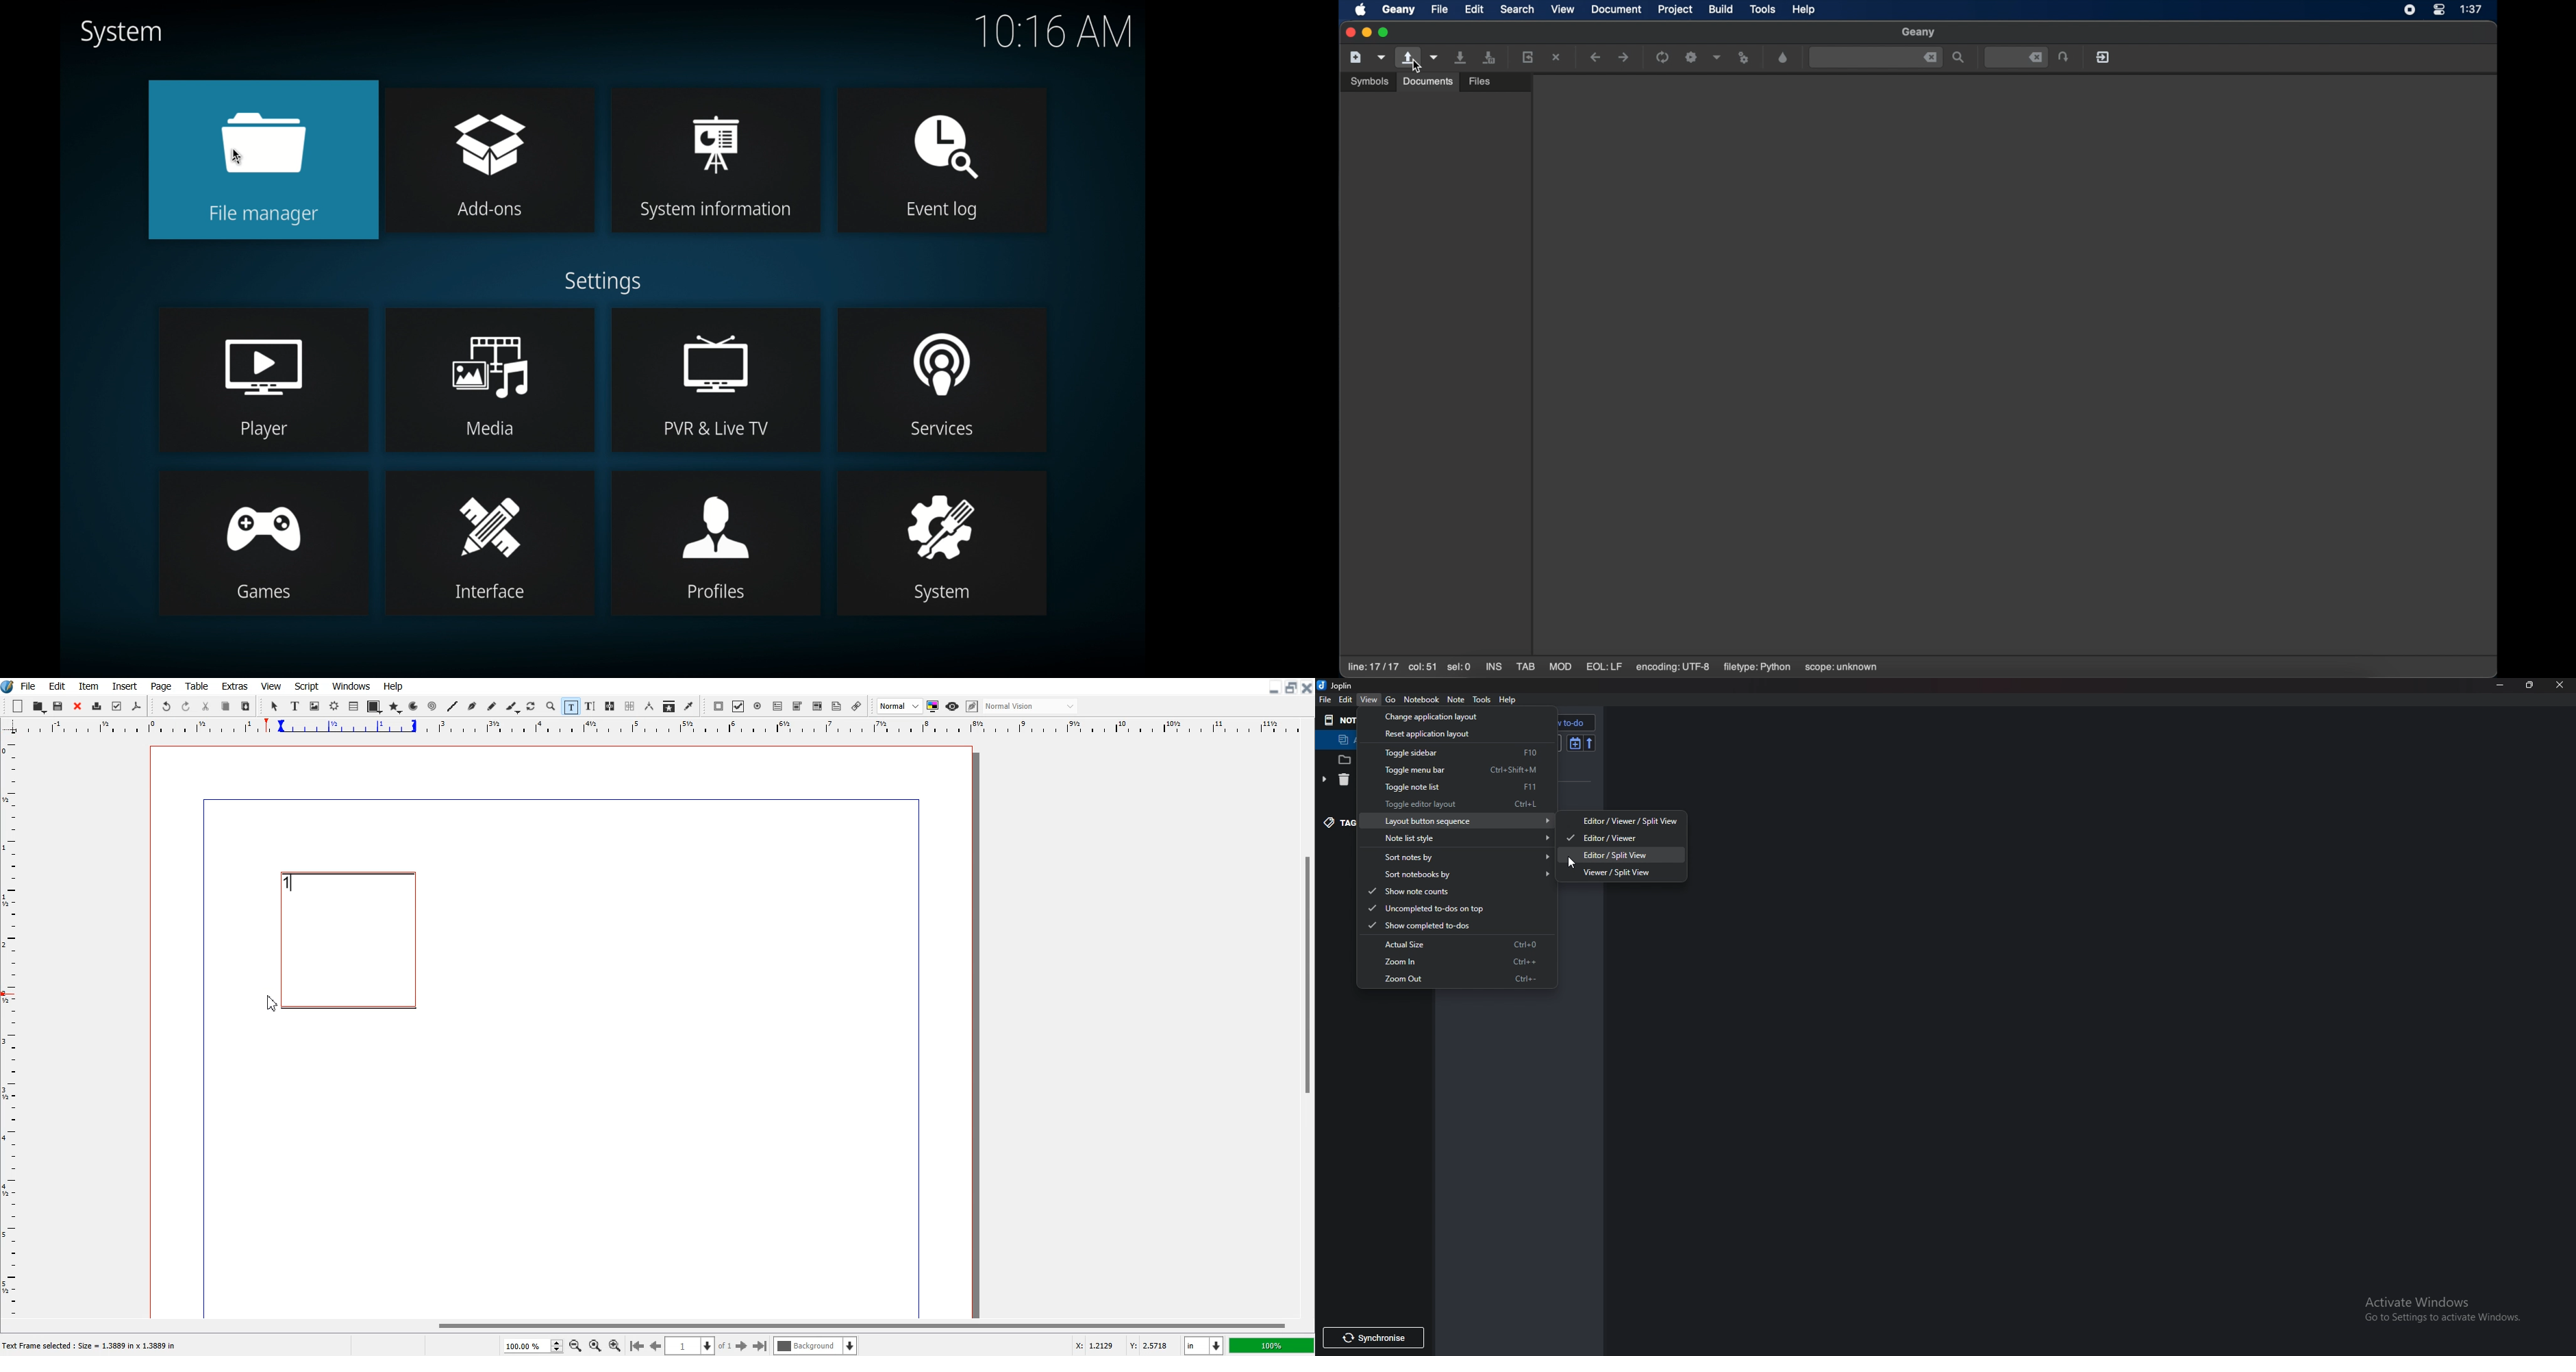  I want to click on Zoom out, so click(1460, 978).